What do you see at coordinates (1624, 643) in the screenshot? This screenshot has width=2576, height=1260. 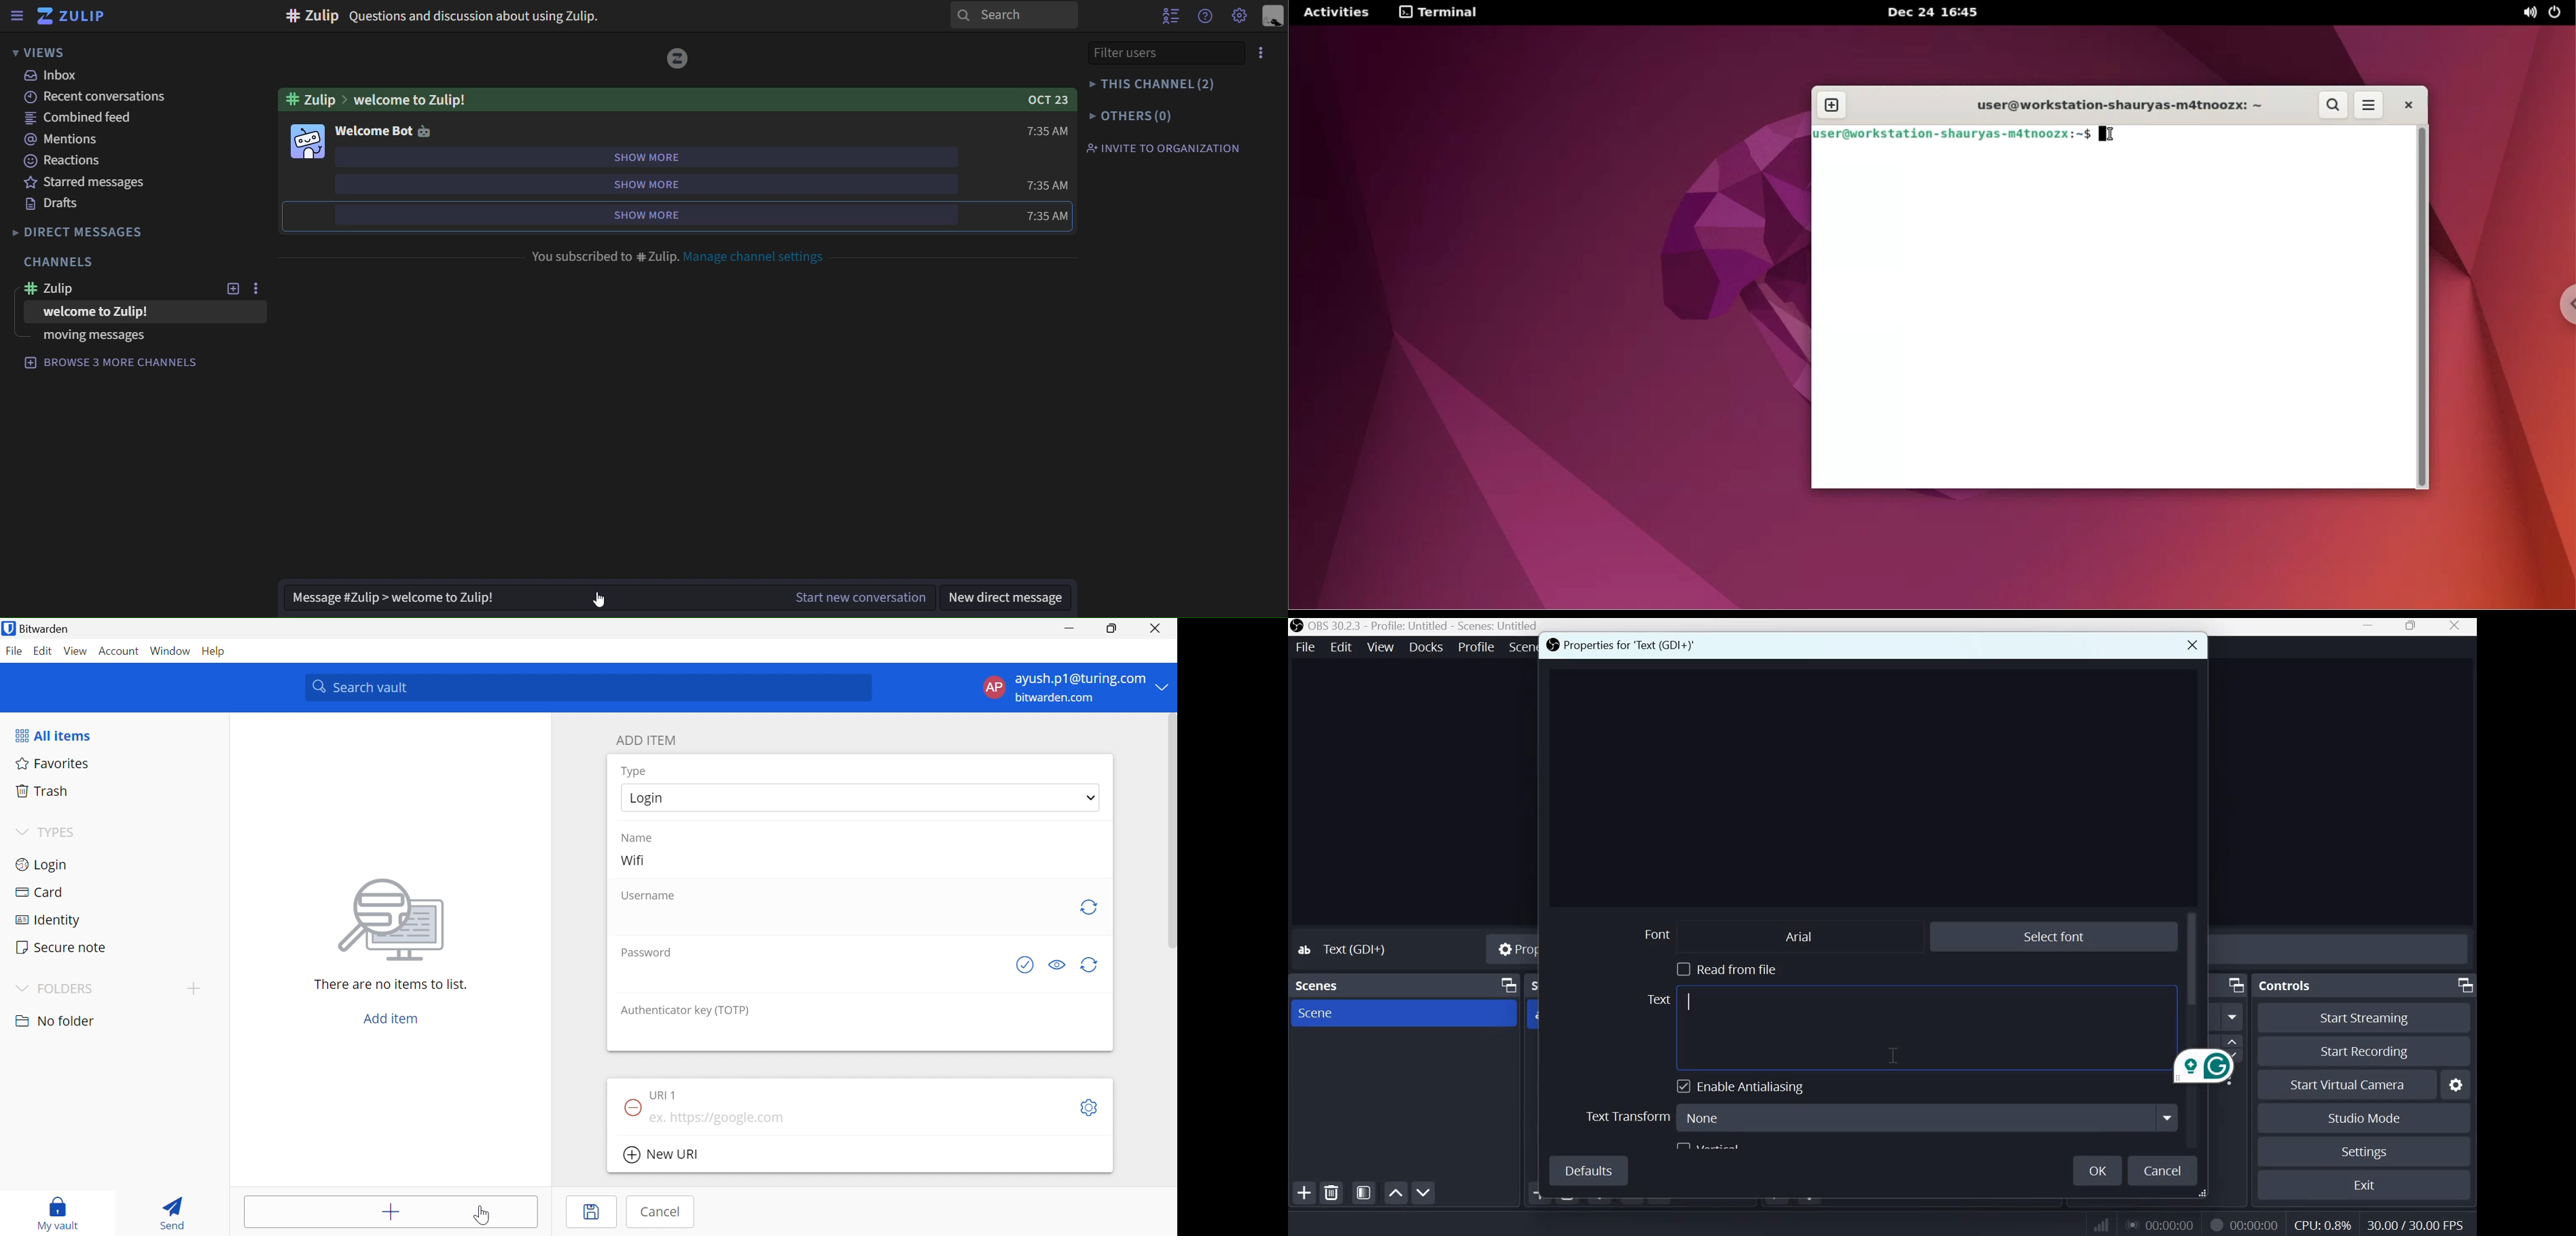 I see `Properties for 'Text (GDI+)'` at bounding box center [1624, 643].